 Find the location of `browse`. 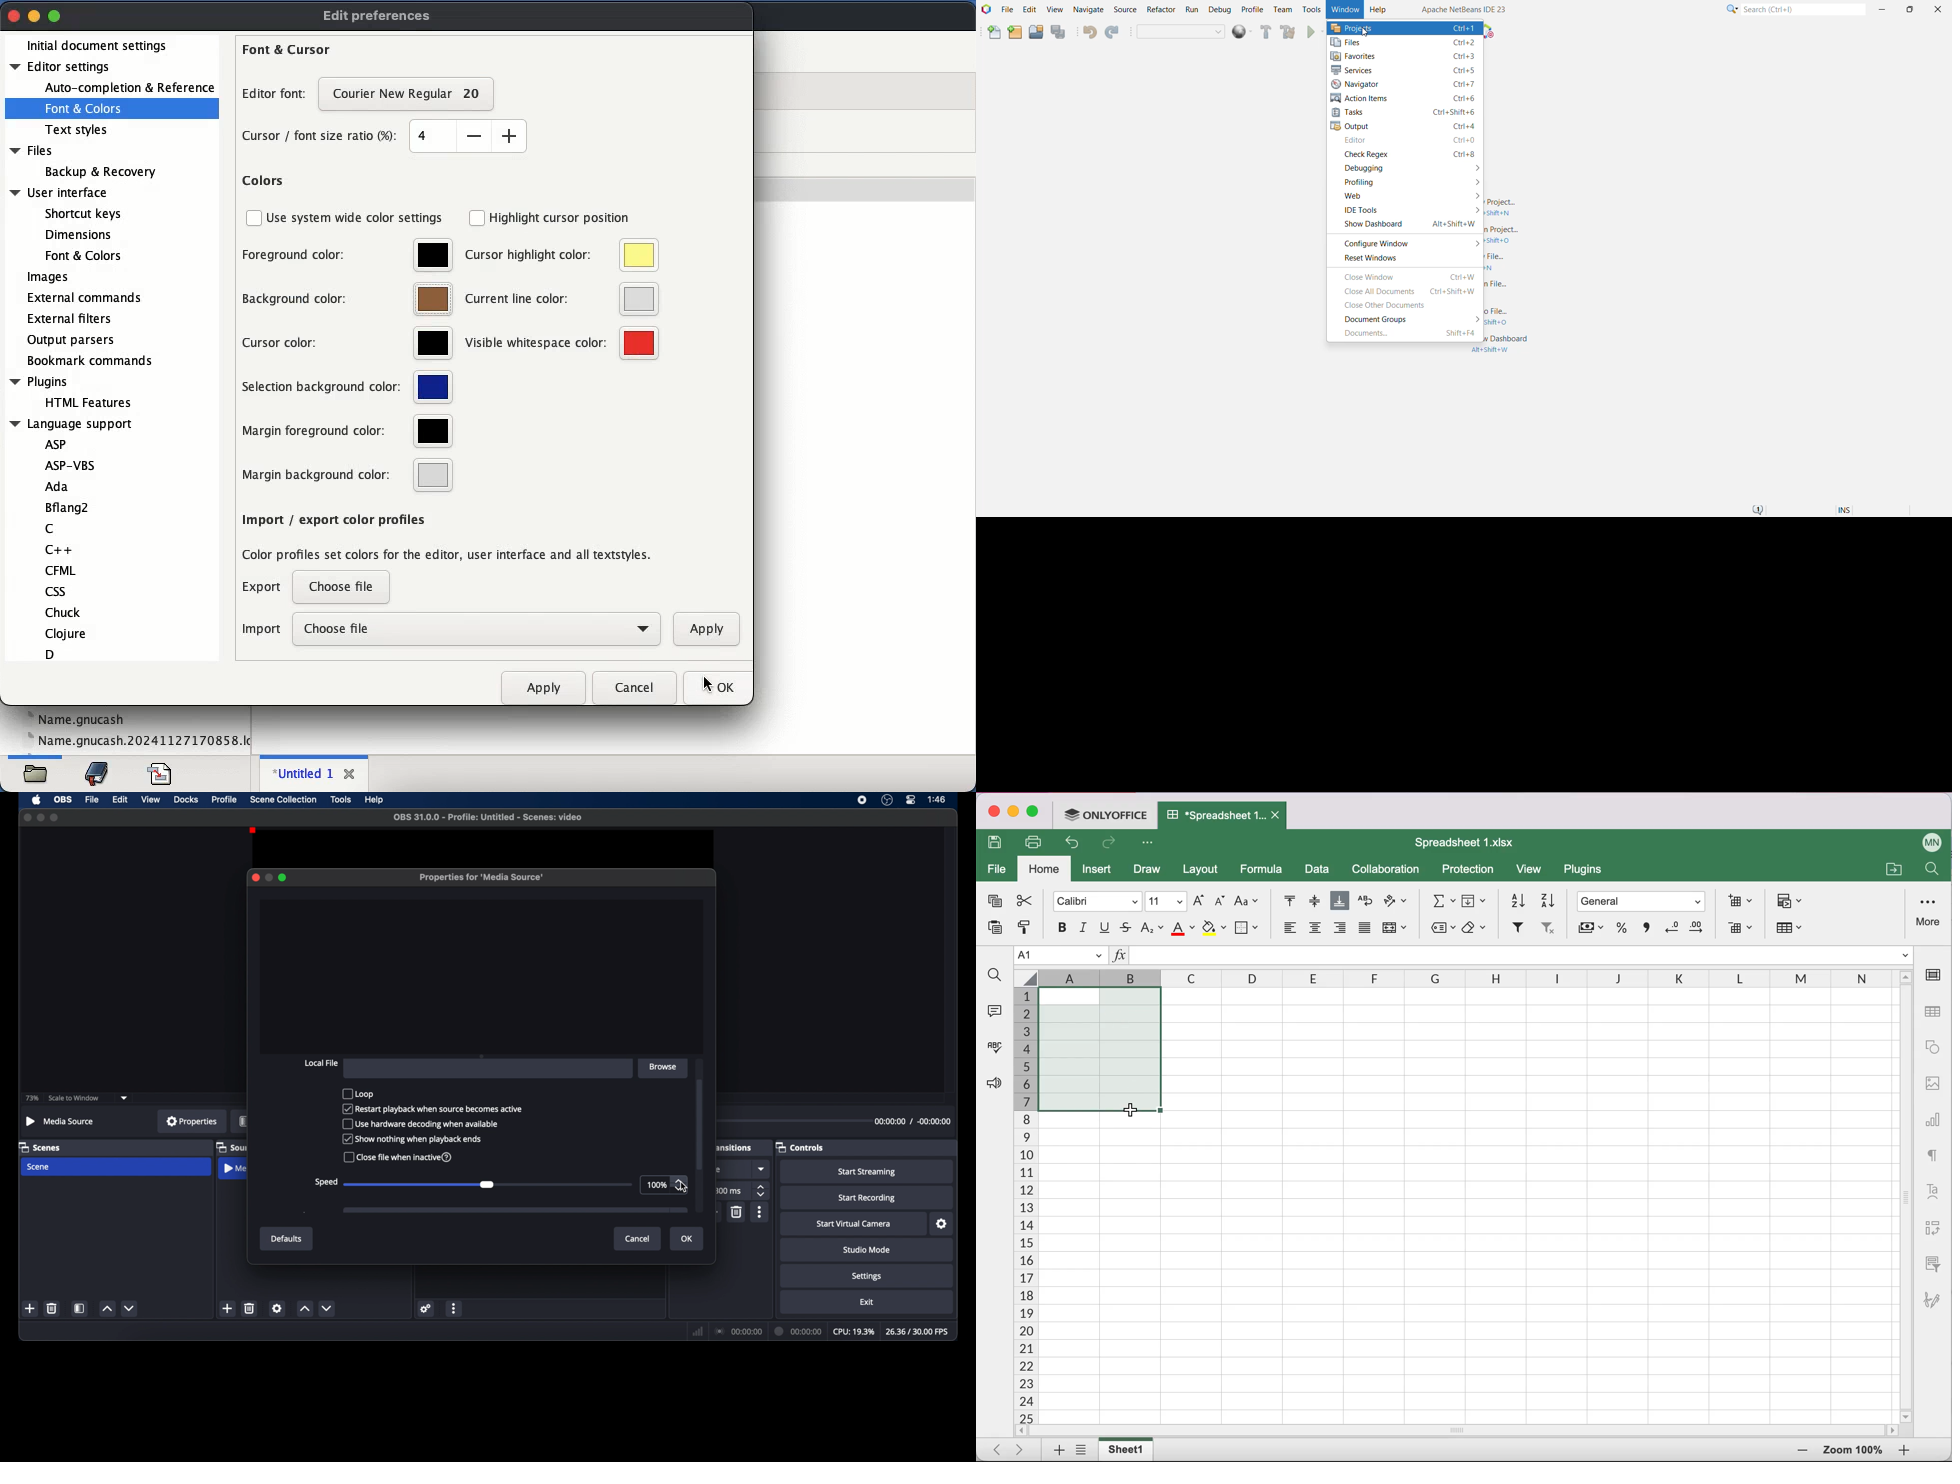

browse is located at coordinates (664, 1068).